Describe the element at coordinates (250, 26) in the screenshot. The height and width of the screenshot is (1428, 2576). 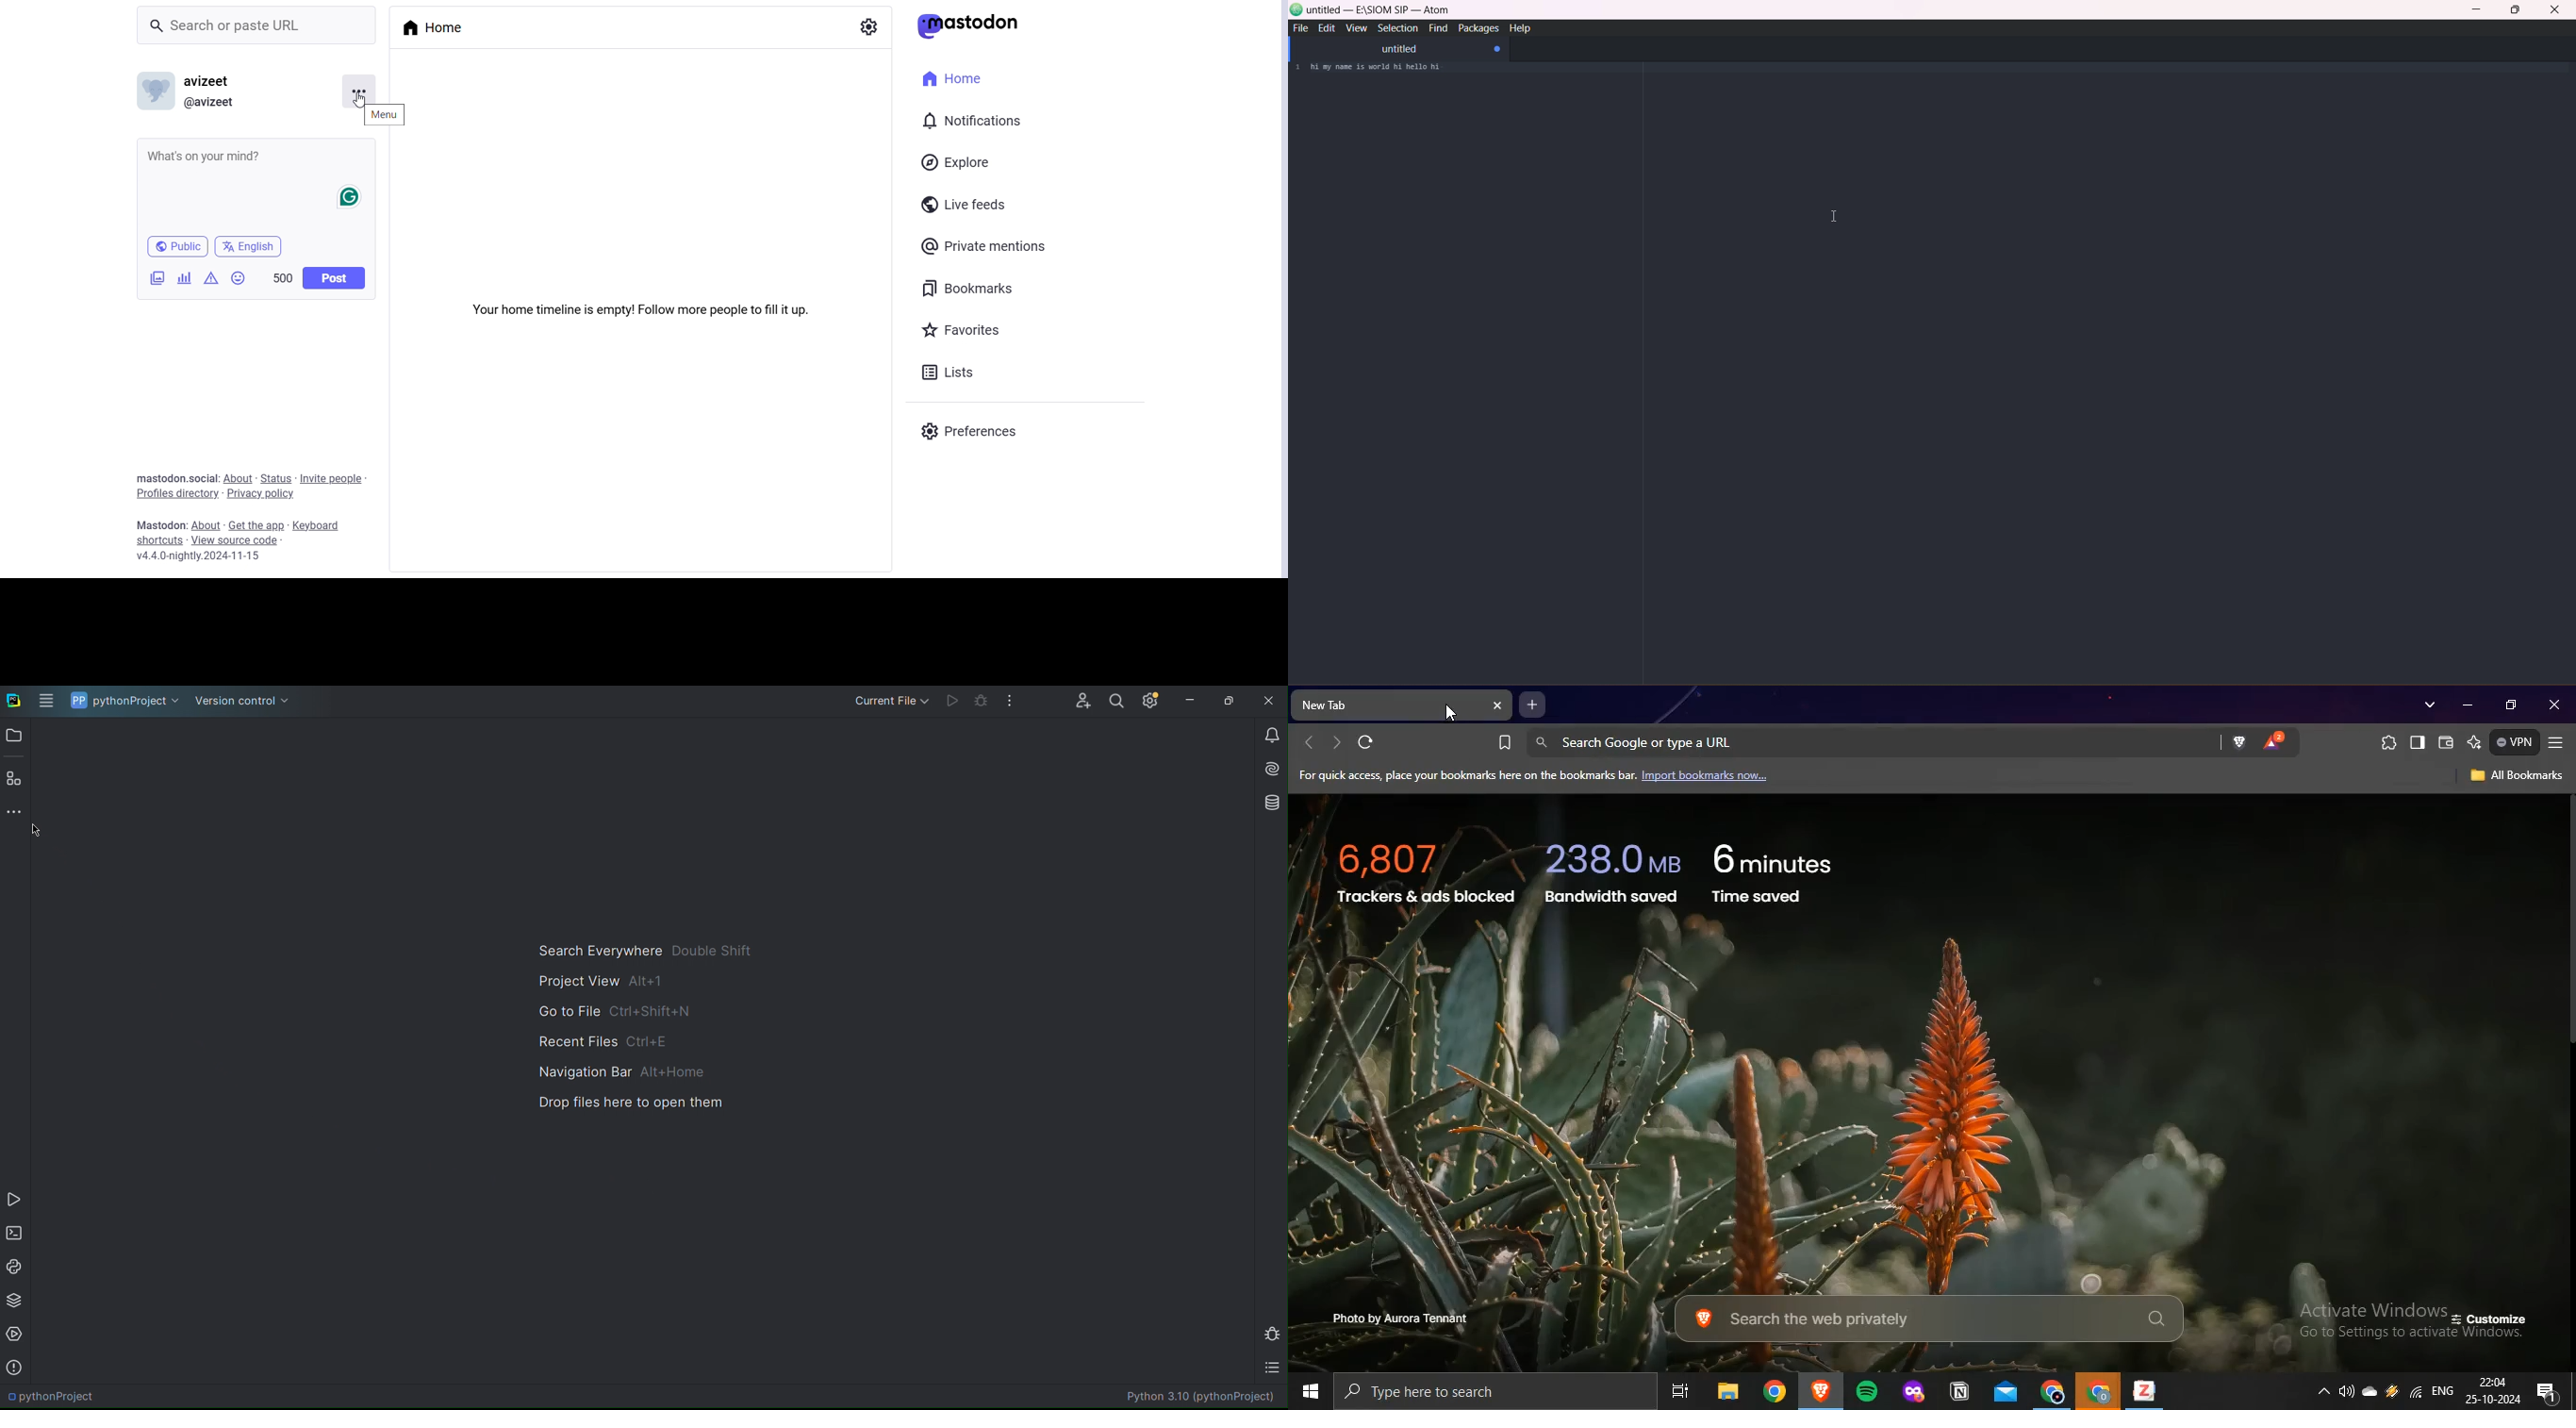
I see `Search` at that location.